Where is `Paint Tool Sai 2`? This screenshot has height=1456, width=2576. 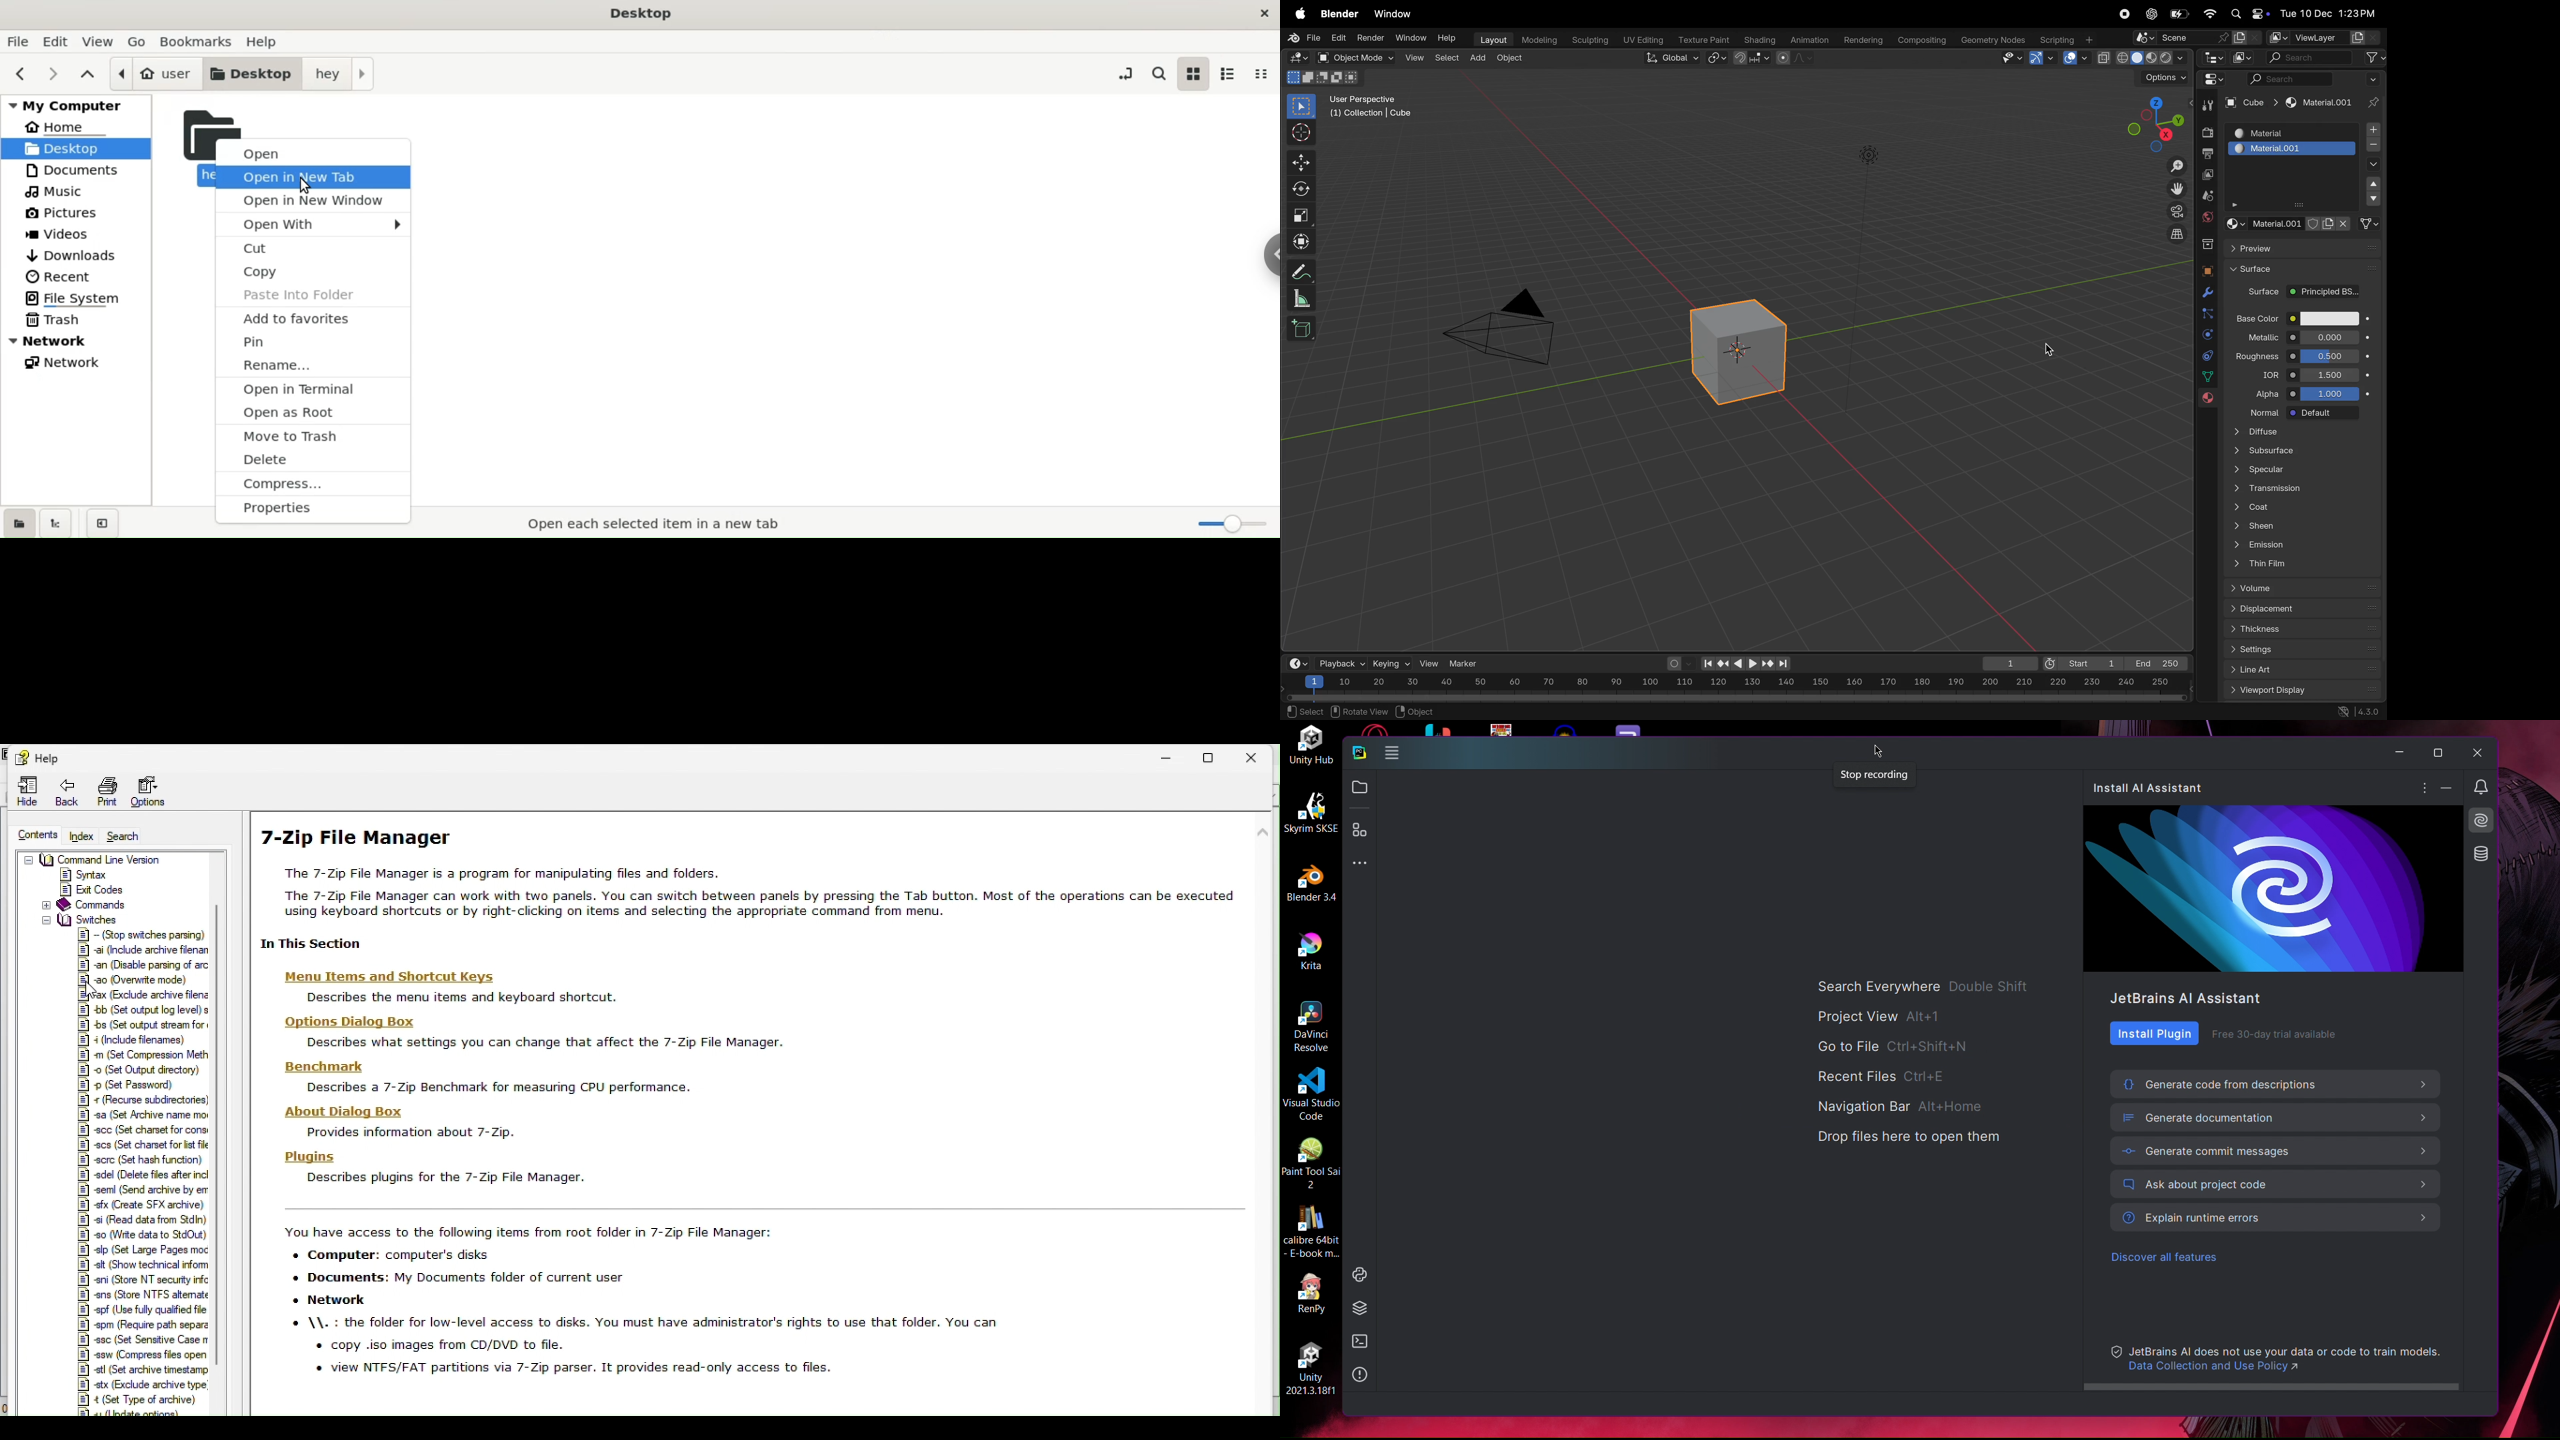
Paint Tool Sai 2 is located at coordinates (1311, 1163).